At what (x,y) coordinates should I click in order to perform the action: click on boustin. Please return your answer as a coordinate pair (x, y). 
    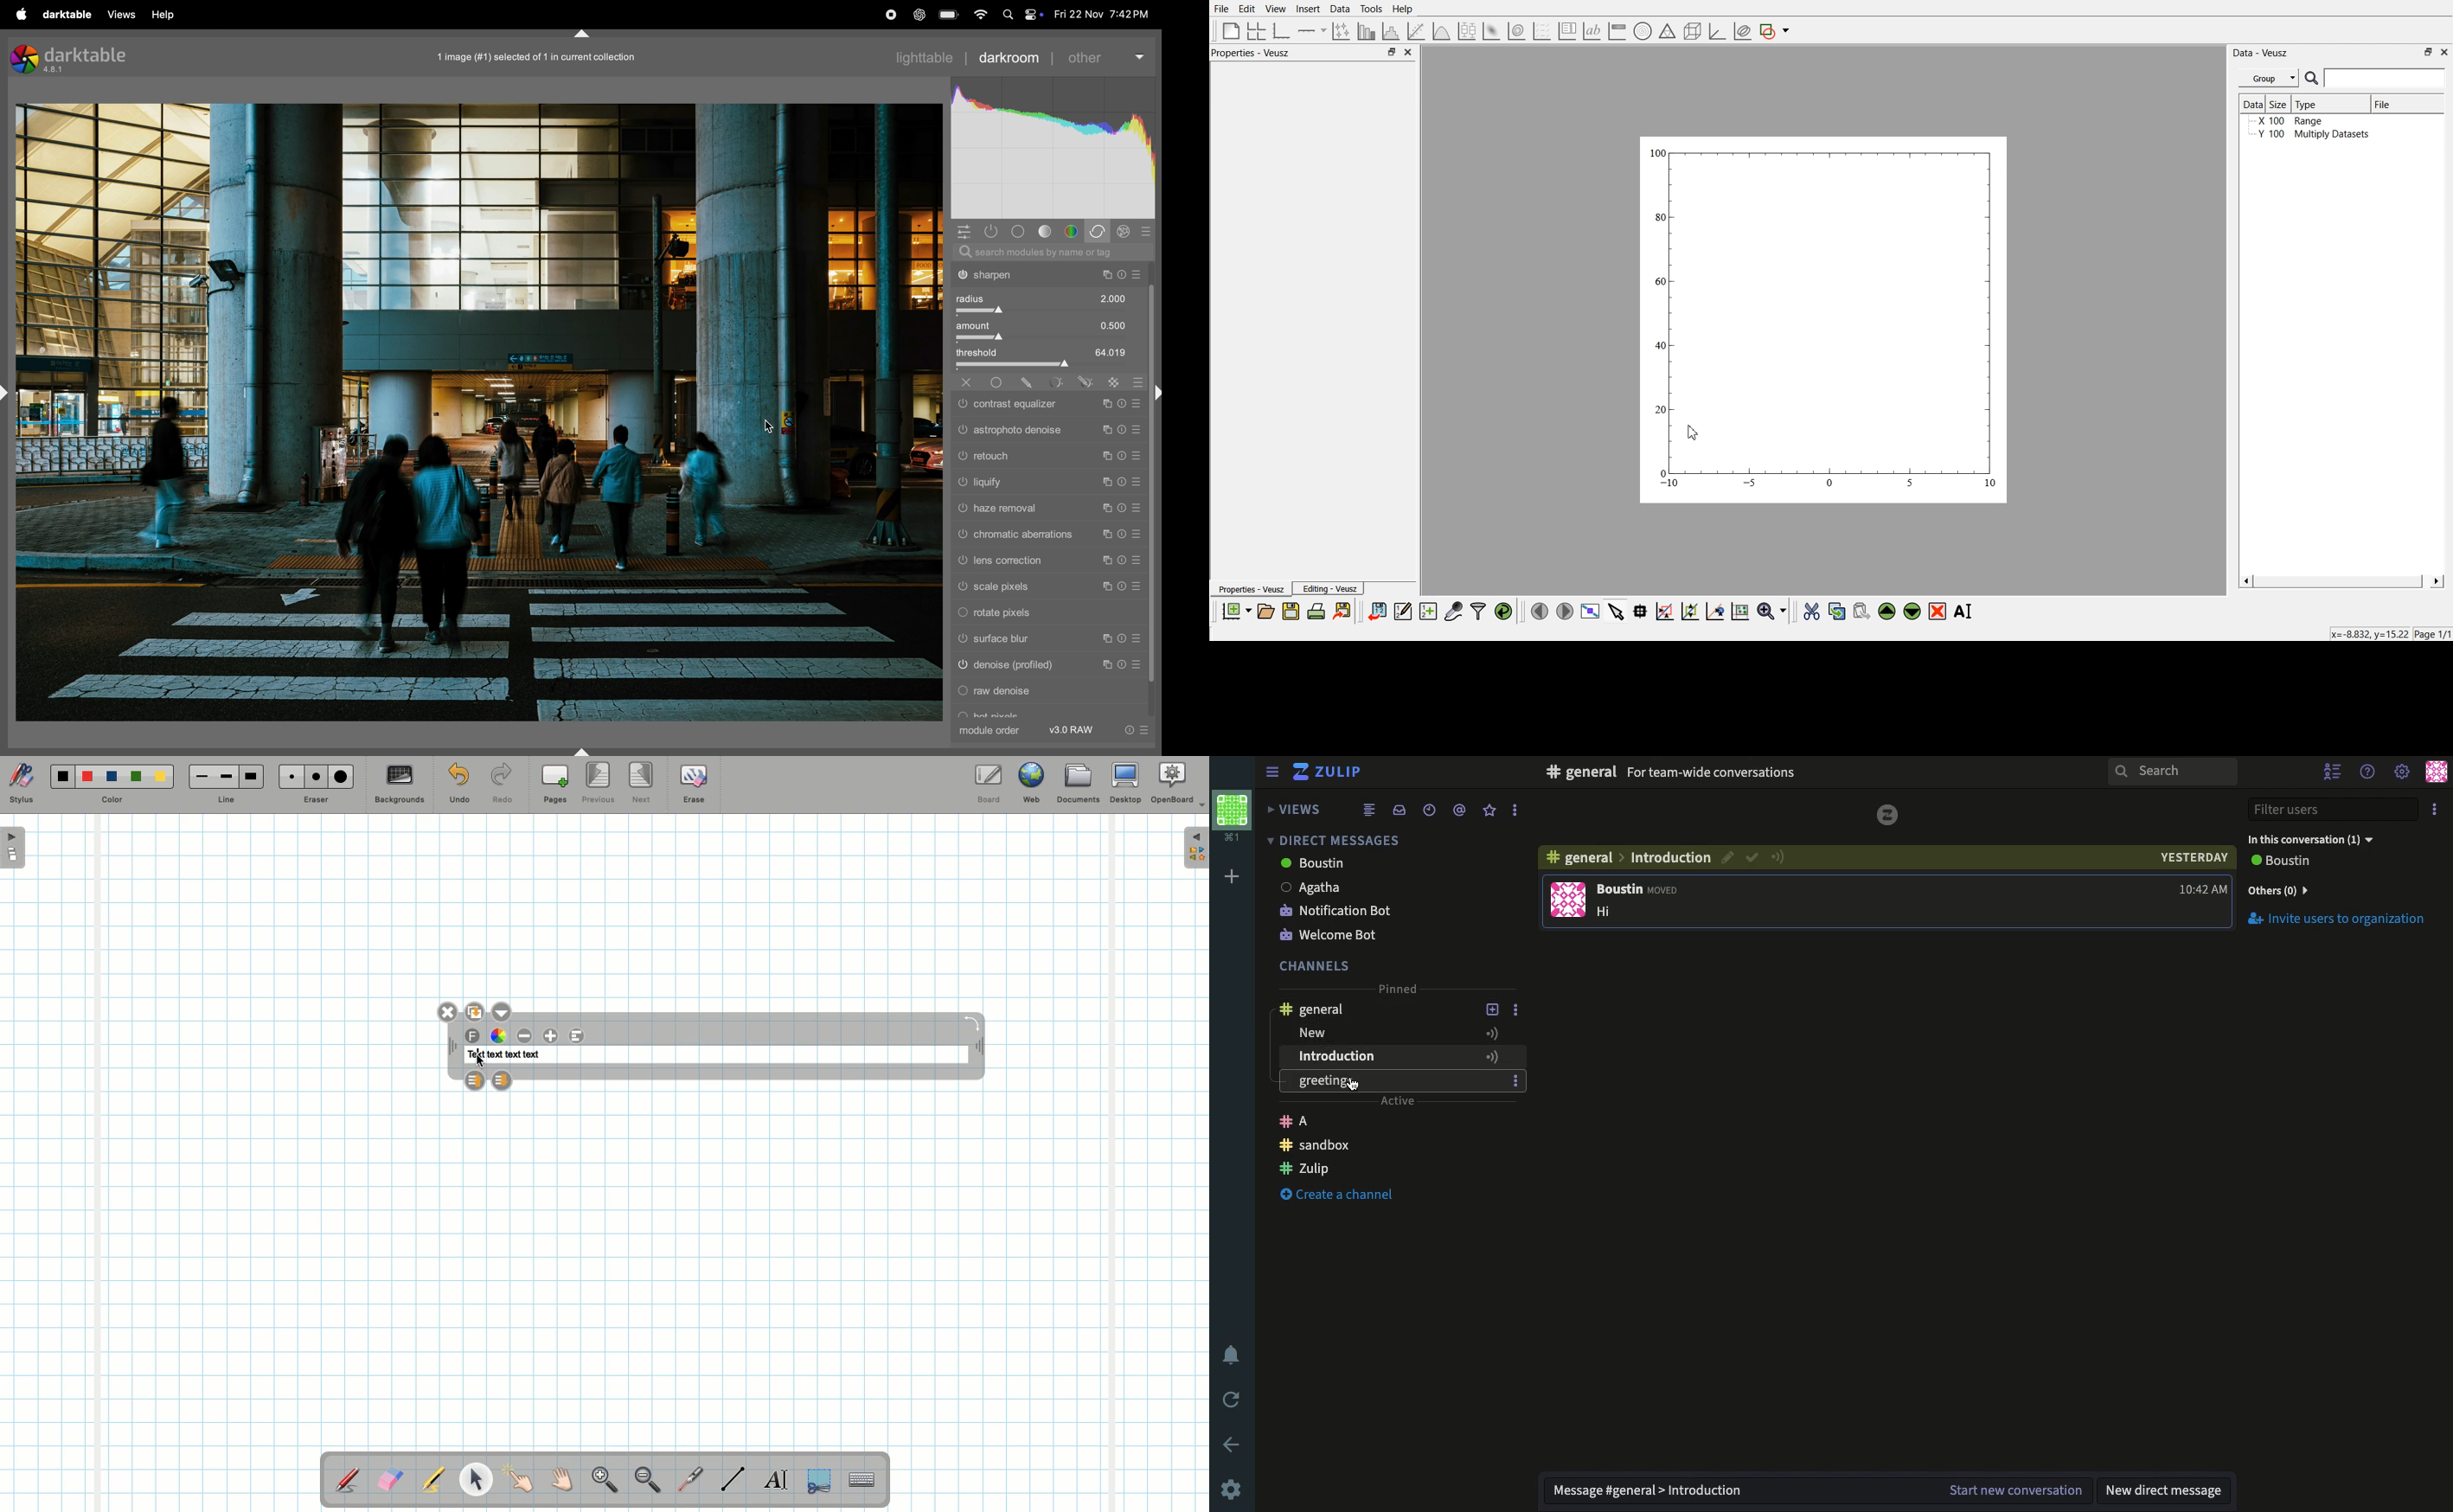
    Looking at the image, I should click on (1371, 864).